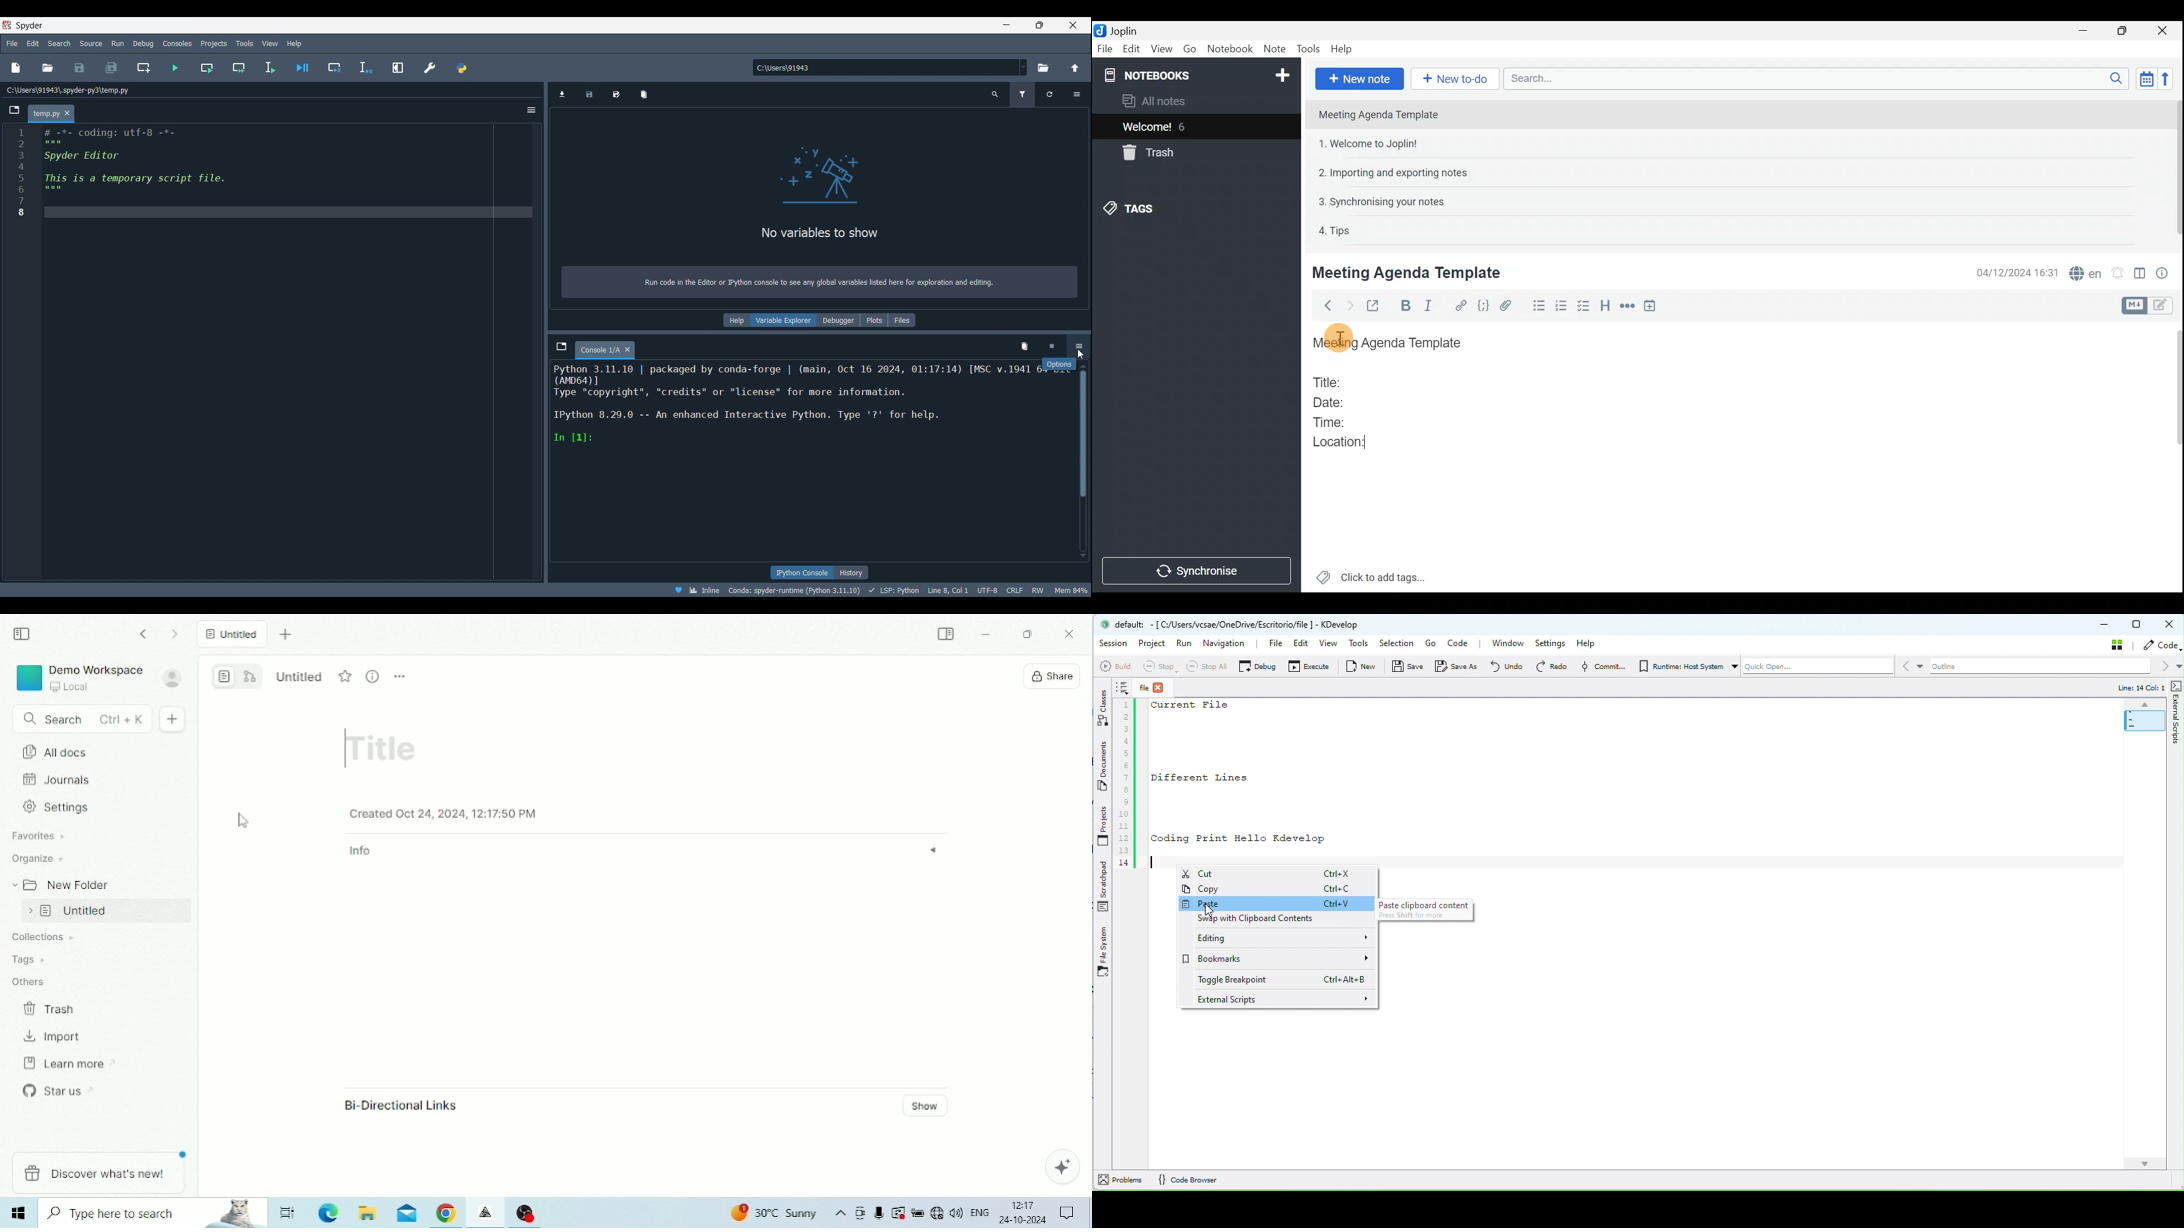 Image resolution: width=2184 pixels, height=1232 pixels. What do you see at coordinates (886, 67) in the screenshot?
I see `Input folder location` at bounding box center [886, 67].